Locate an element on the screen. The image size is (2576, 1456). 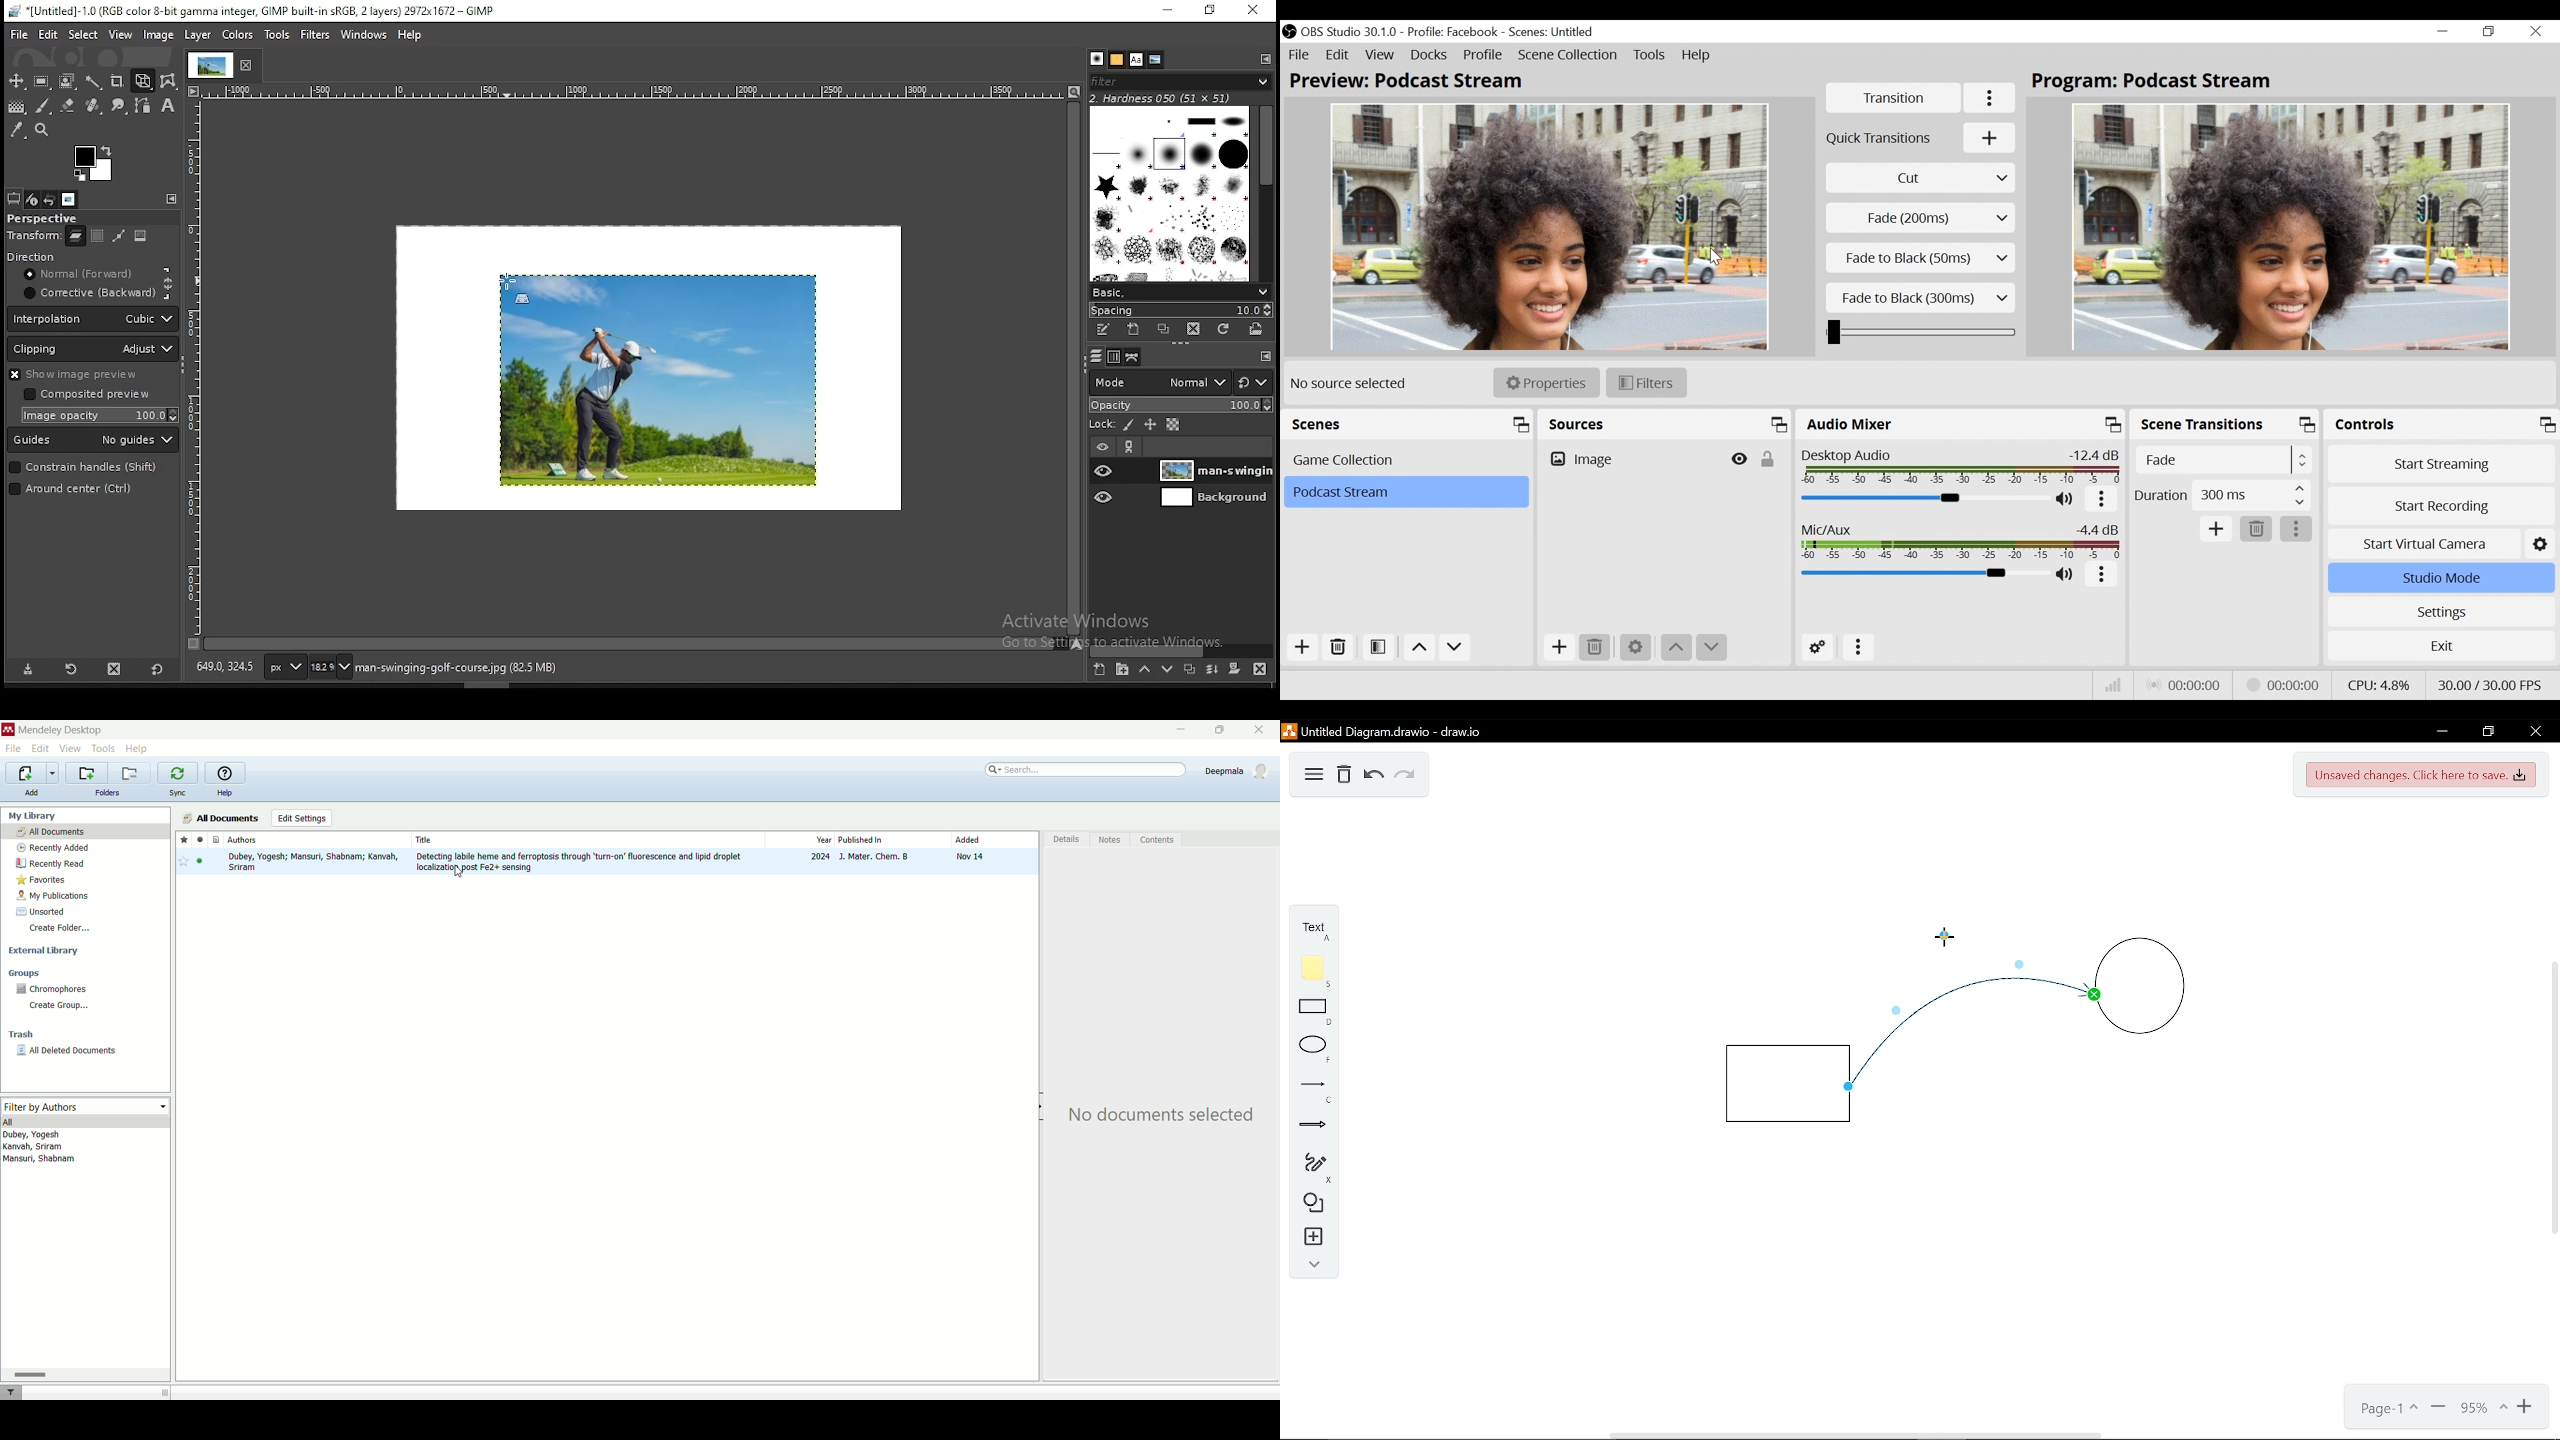
Controls is located at coordinates (2441, 423).